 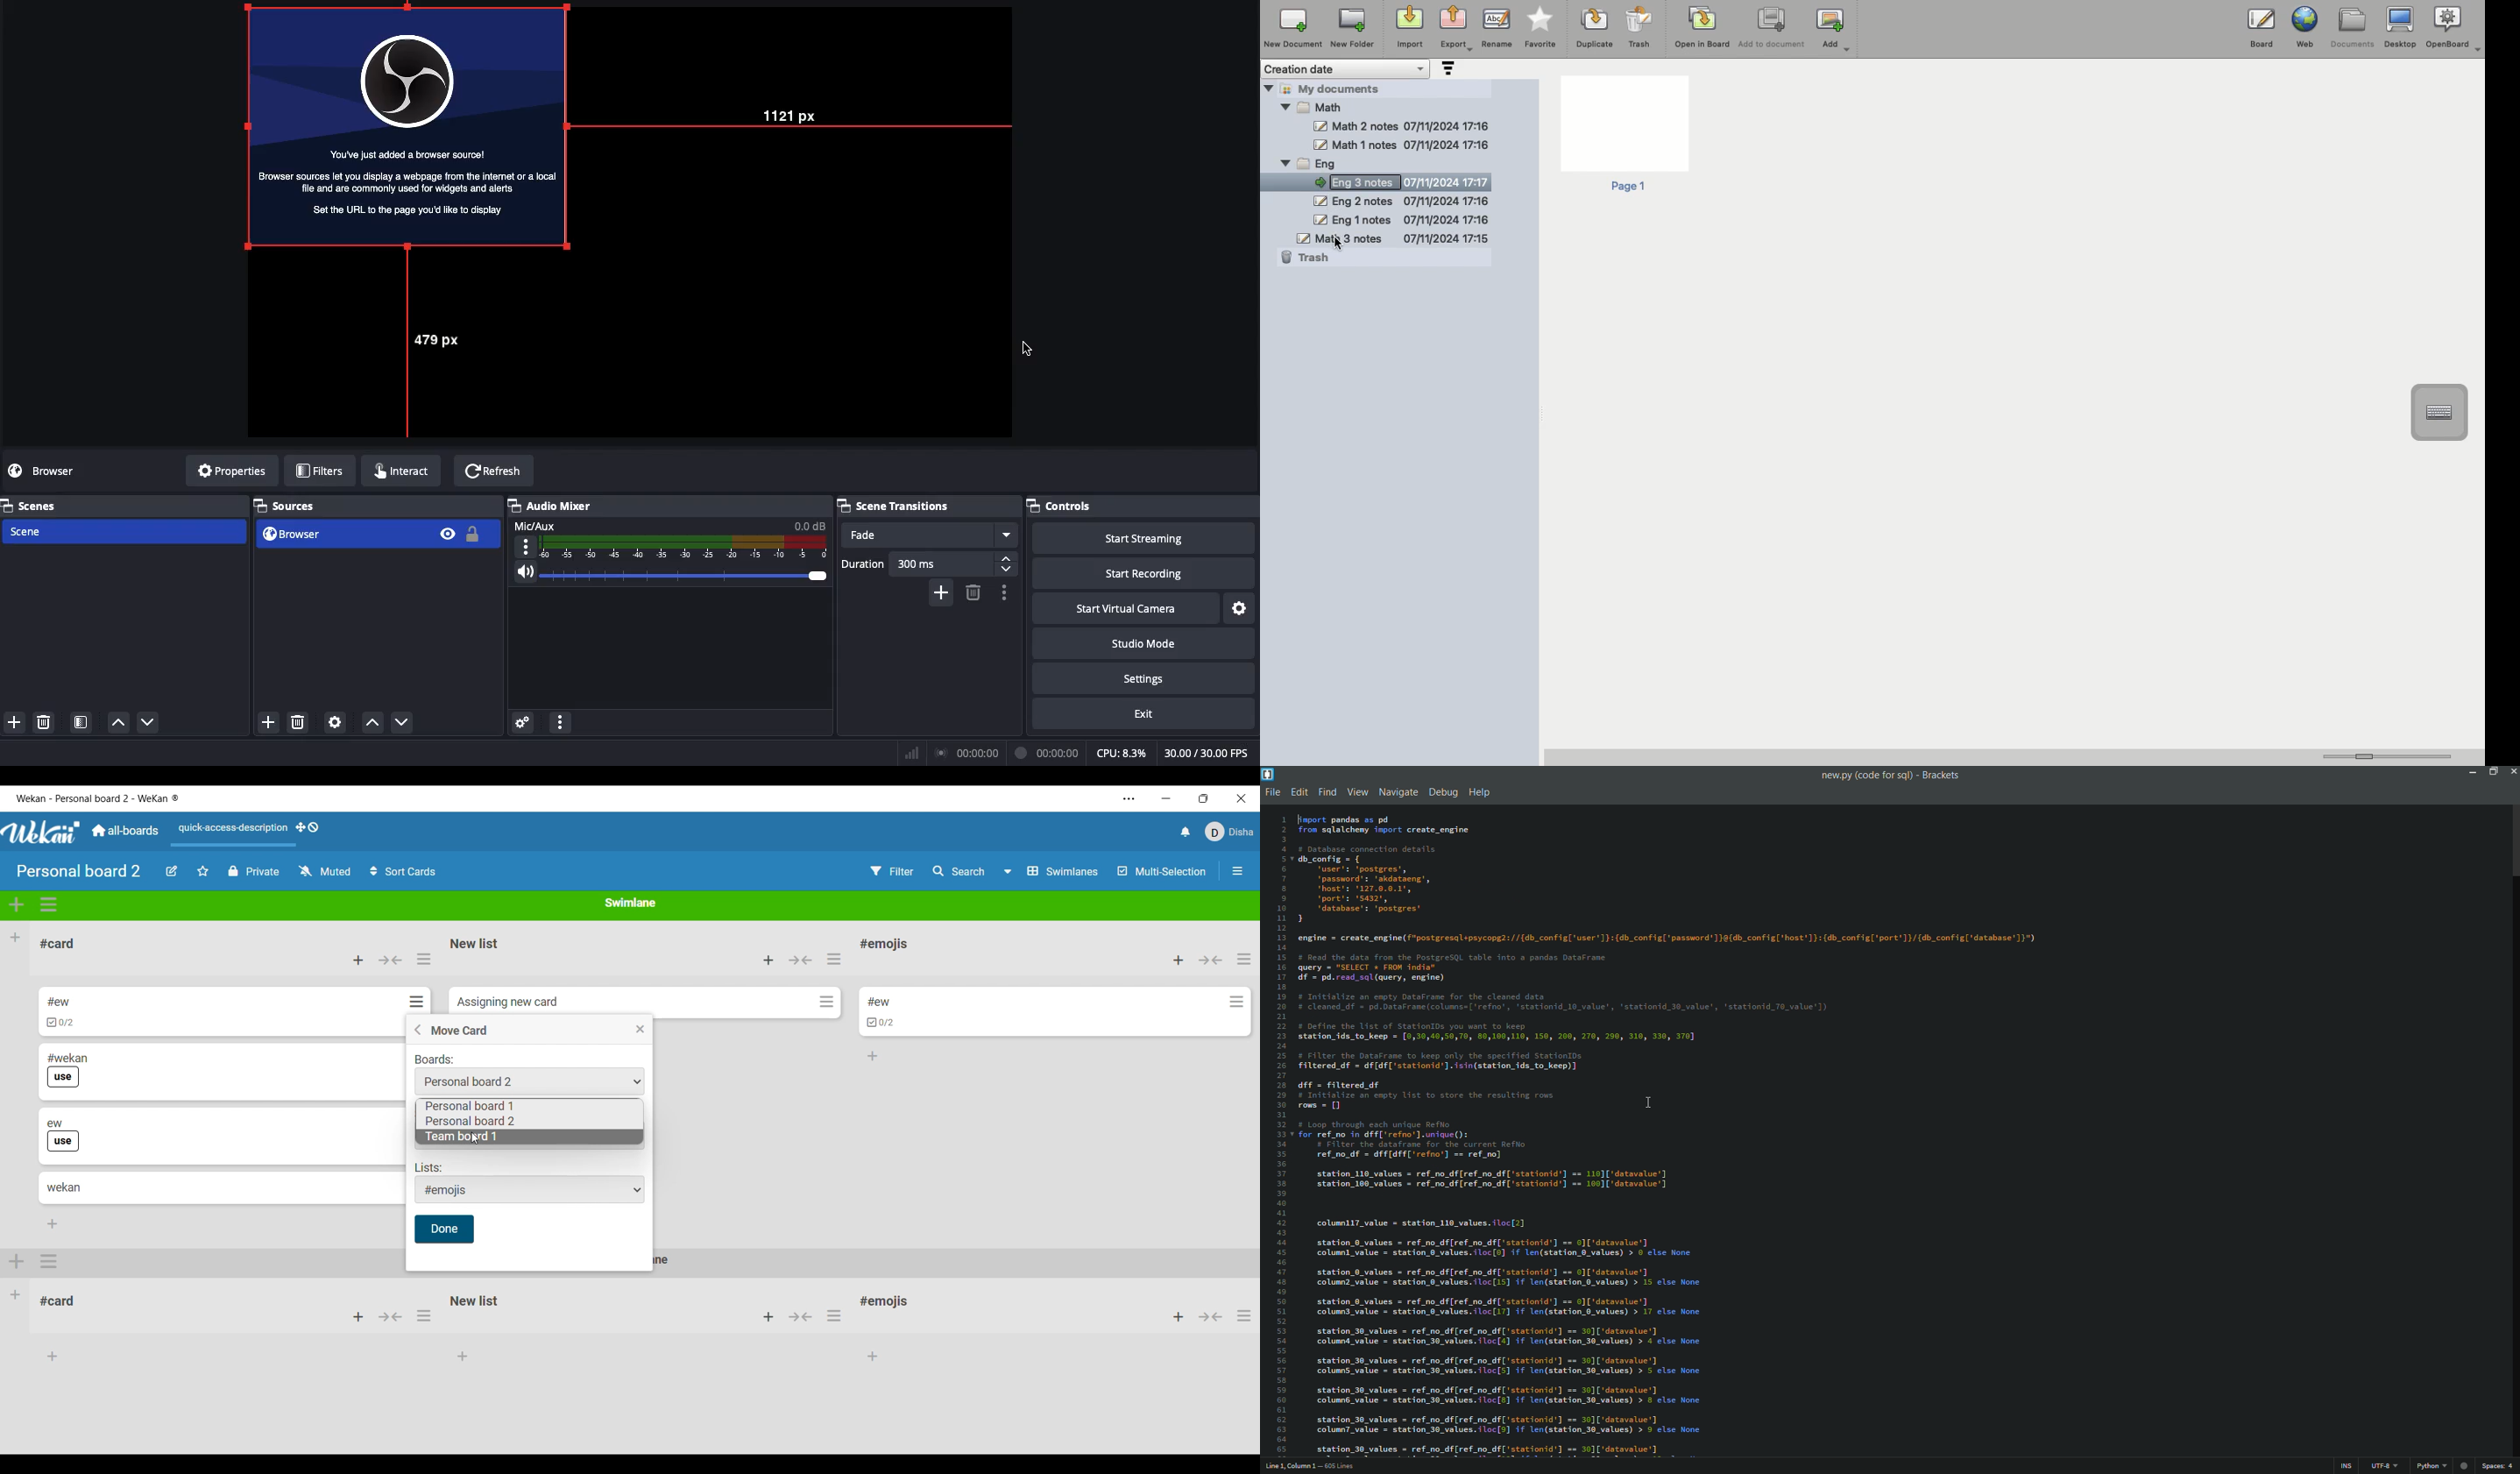 What do you see at coordinates (1593, 28) in the screenshot?
I see `Duplicate` at bounding box center [1593, 28].